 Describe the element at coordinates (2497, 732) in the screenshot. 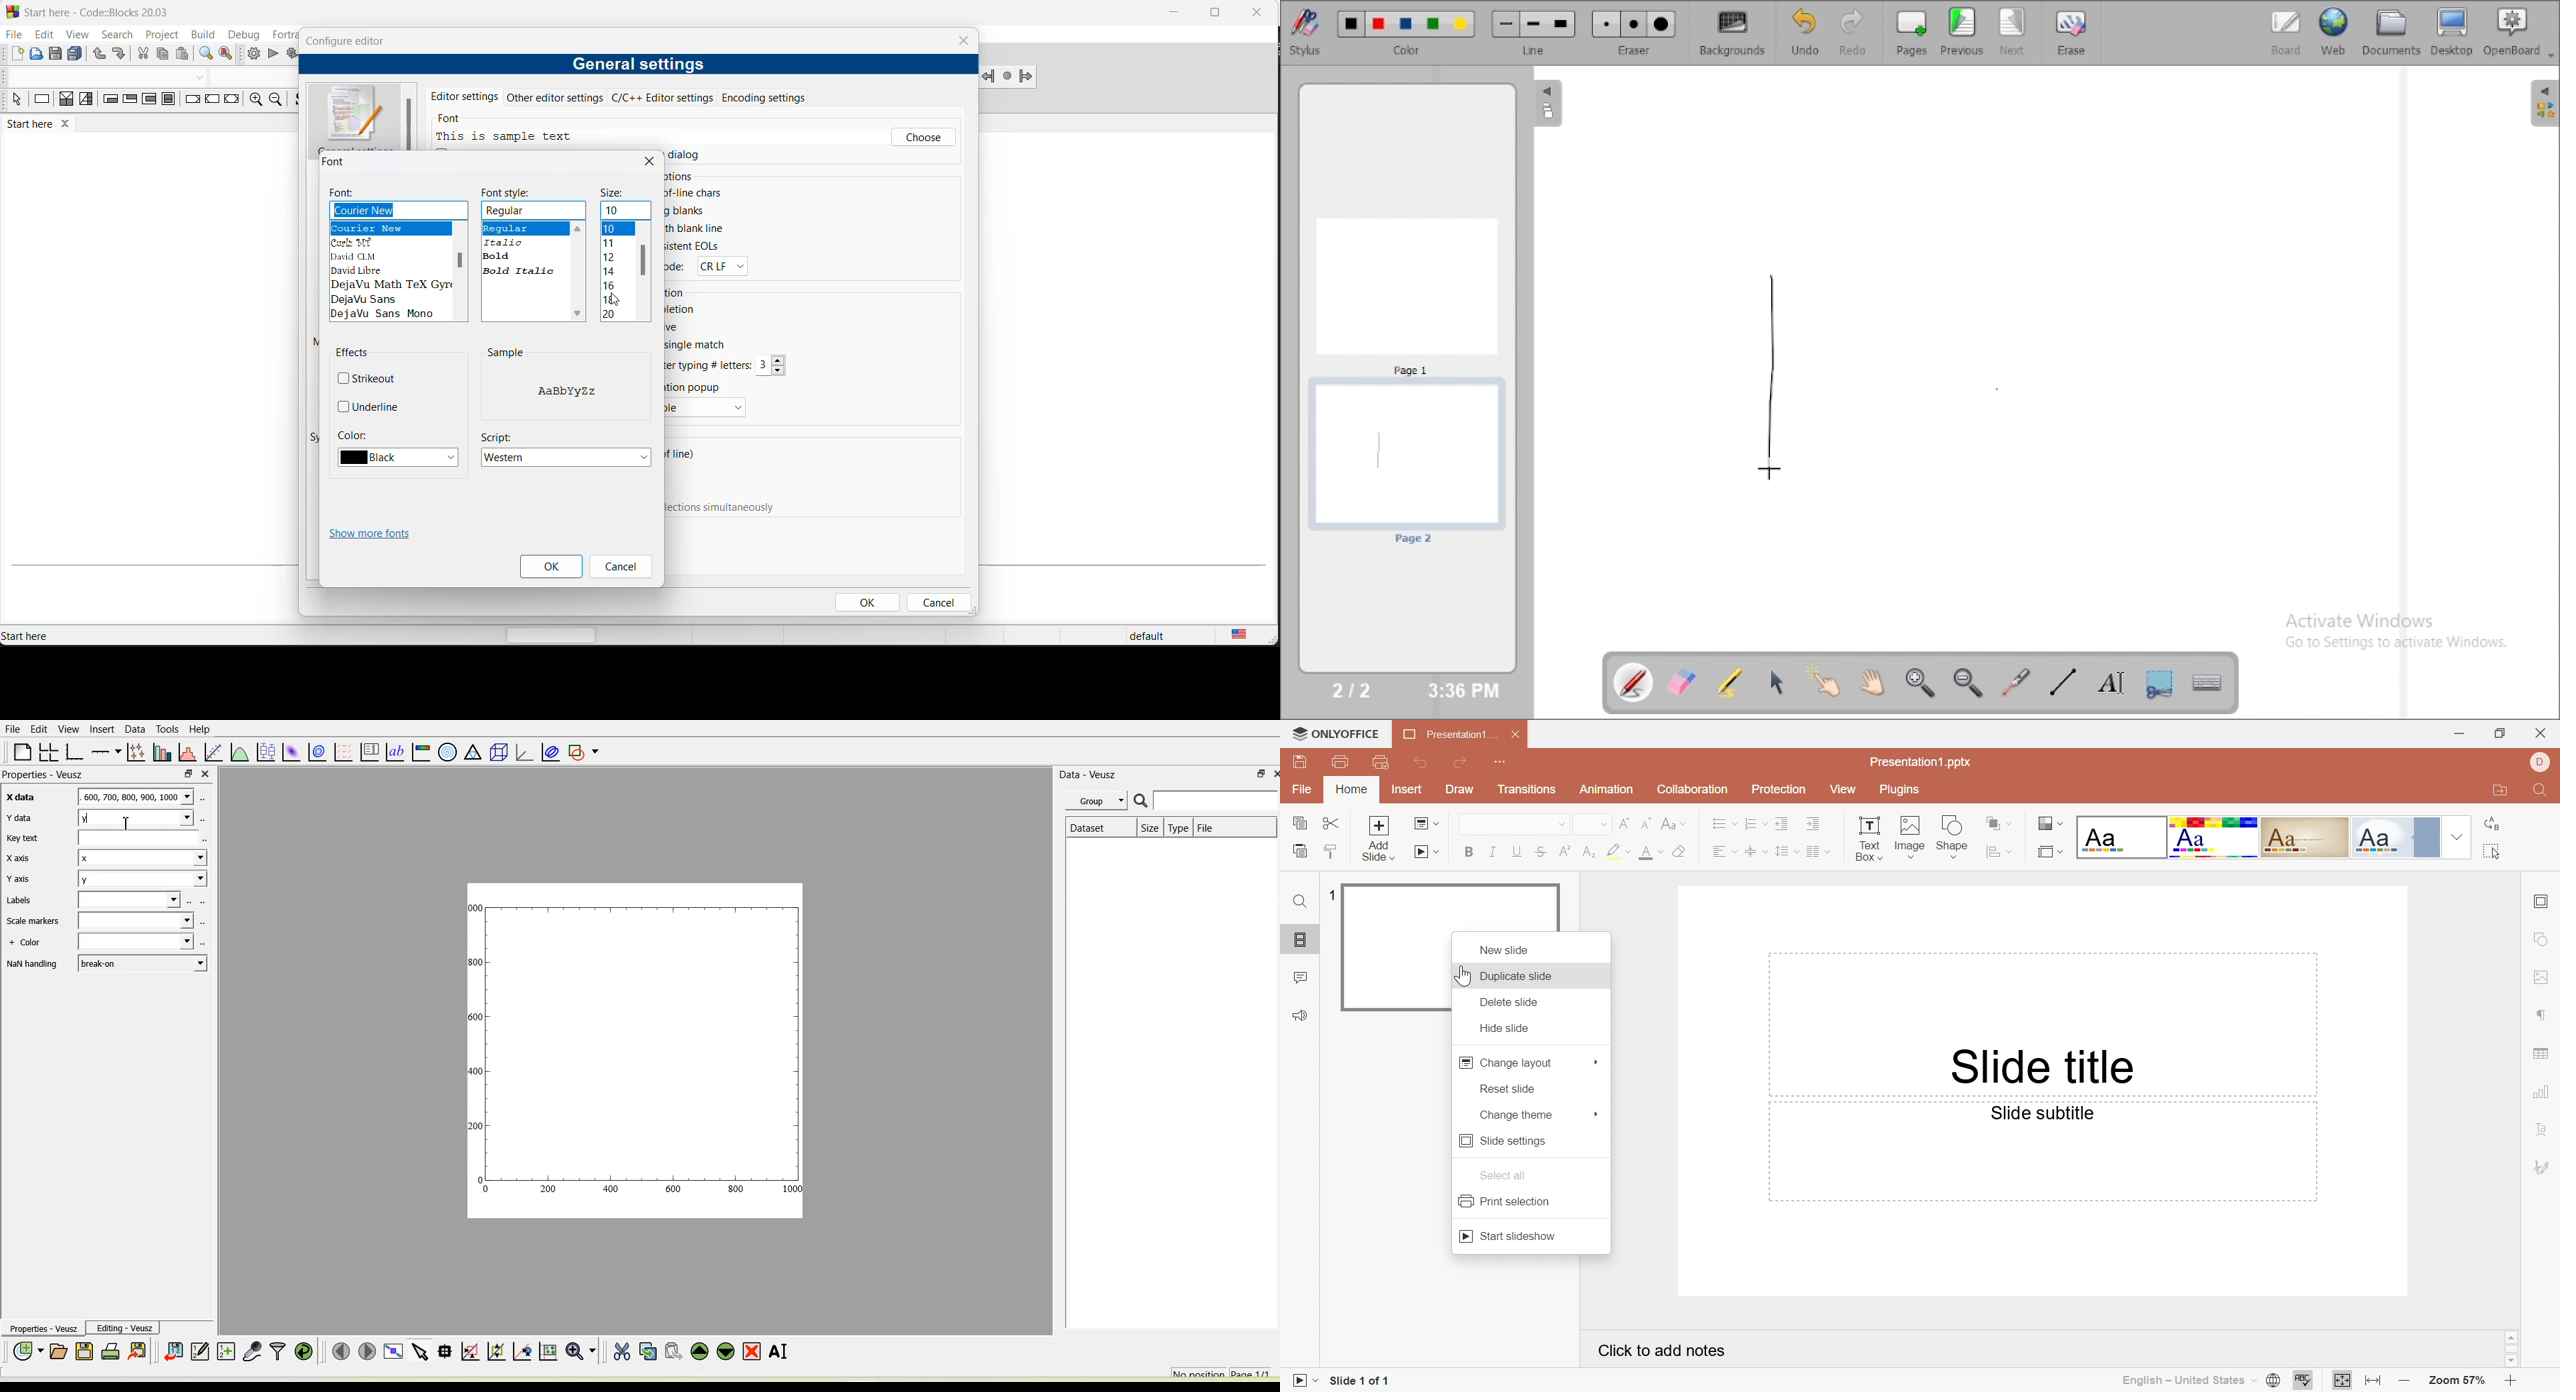

I see `Restore down` at that location.